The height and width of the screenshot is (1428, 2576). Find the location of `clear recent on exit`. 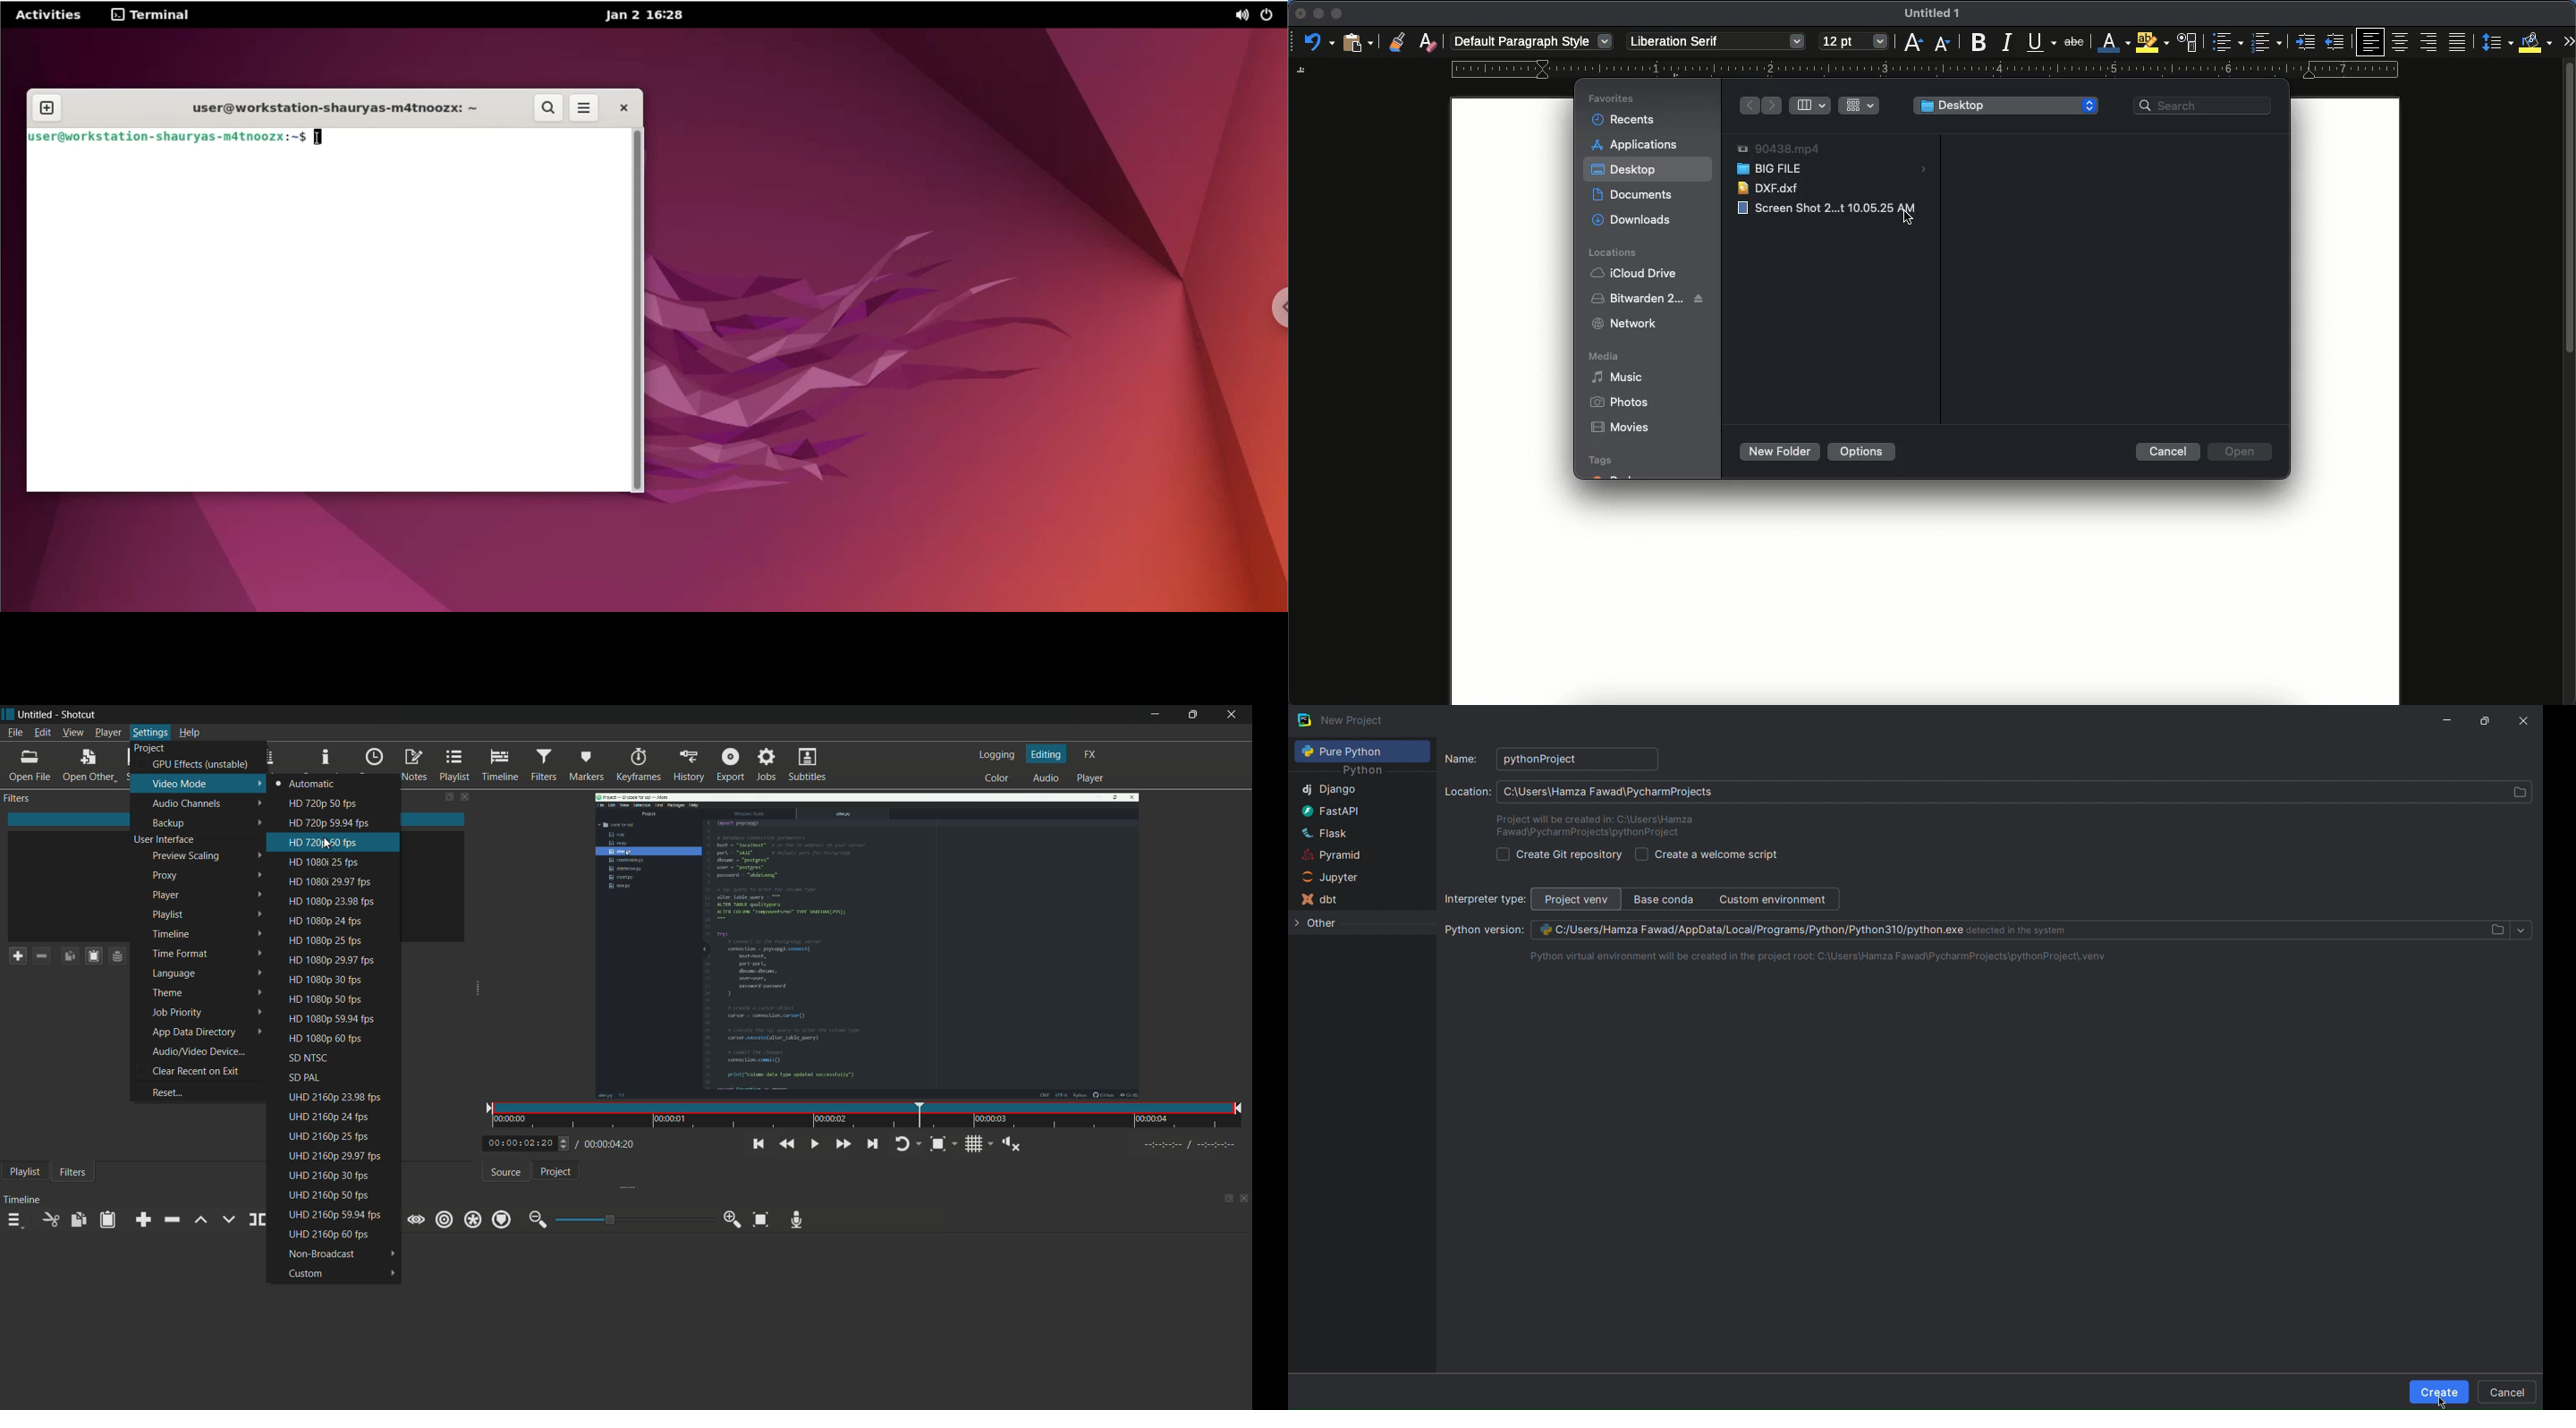

clear recent on exit is located at coordinates (206, 1071).